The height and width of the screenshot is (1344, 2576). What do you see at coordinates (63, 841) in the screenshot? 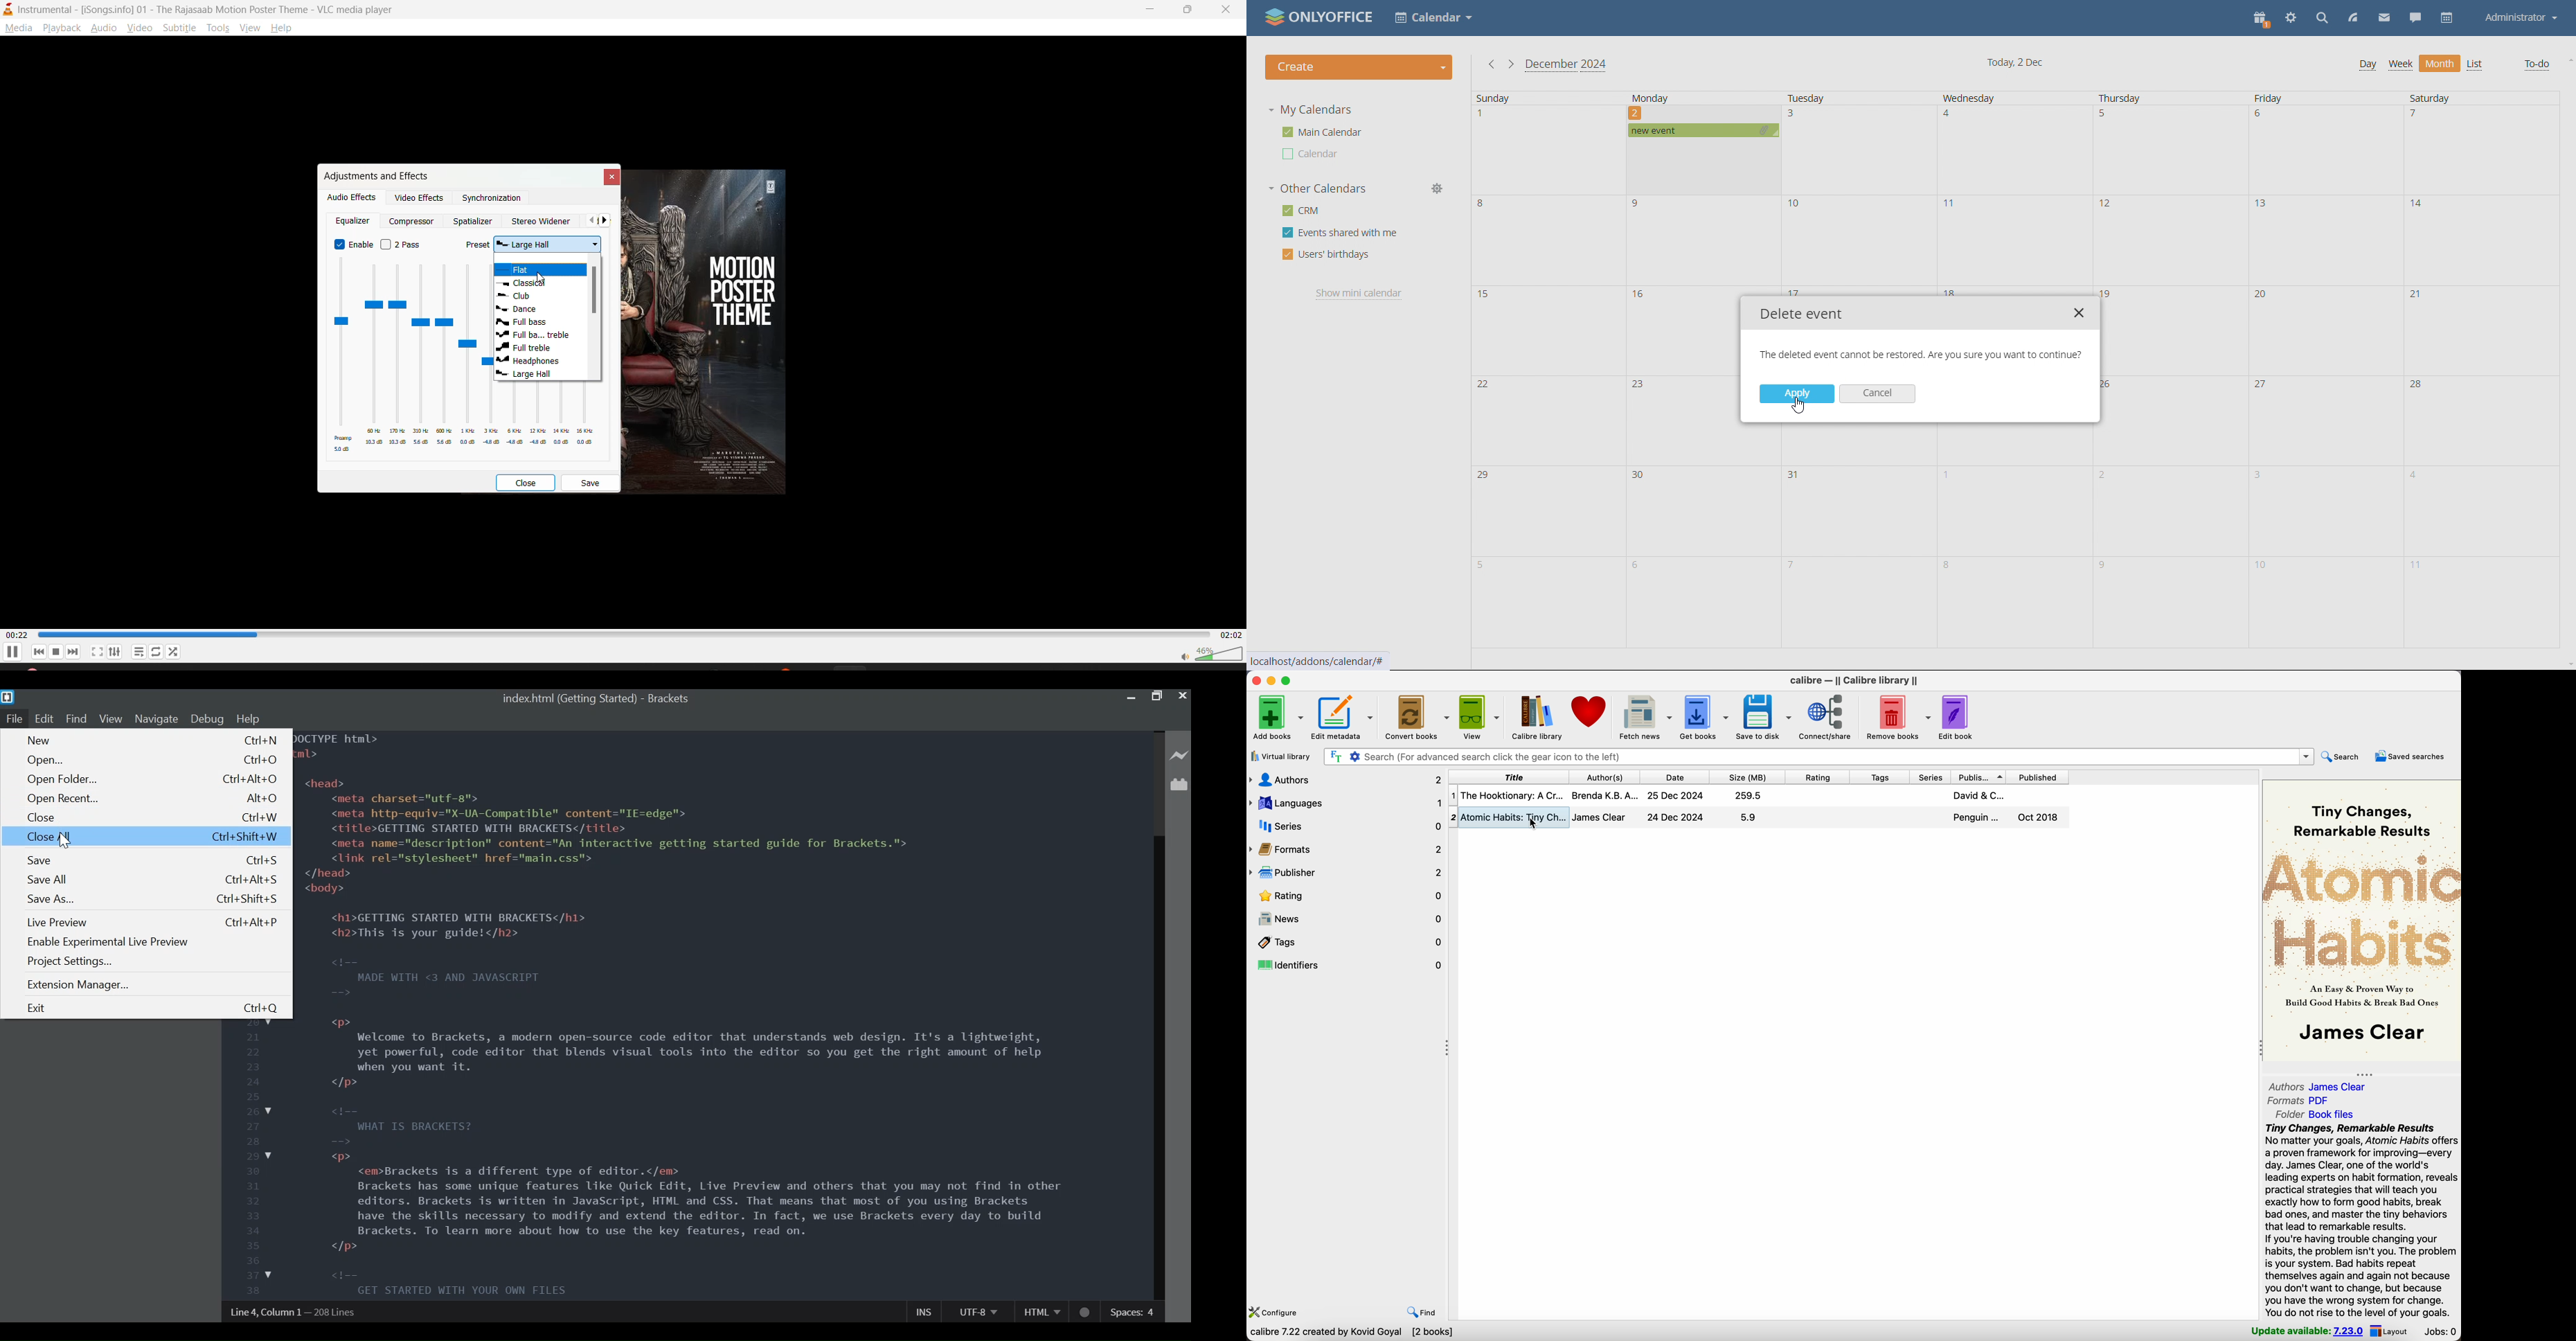
I see `Cursor` at bounding box center [63, 841].